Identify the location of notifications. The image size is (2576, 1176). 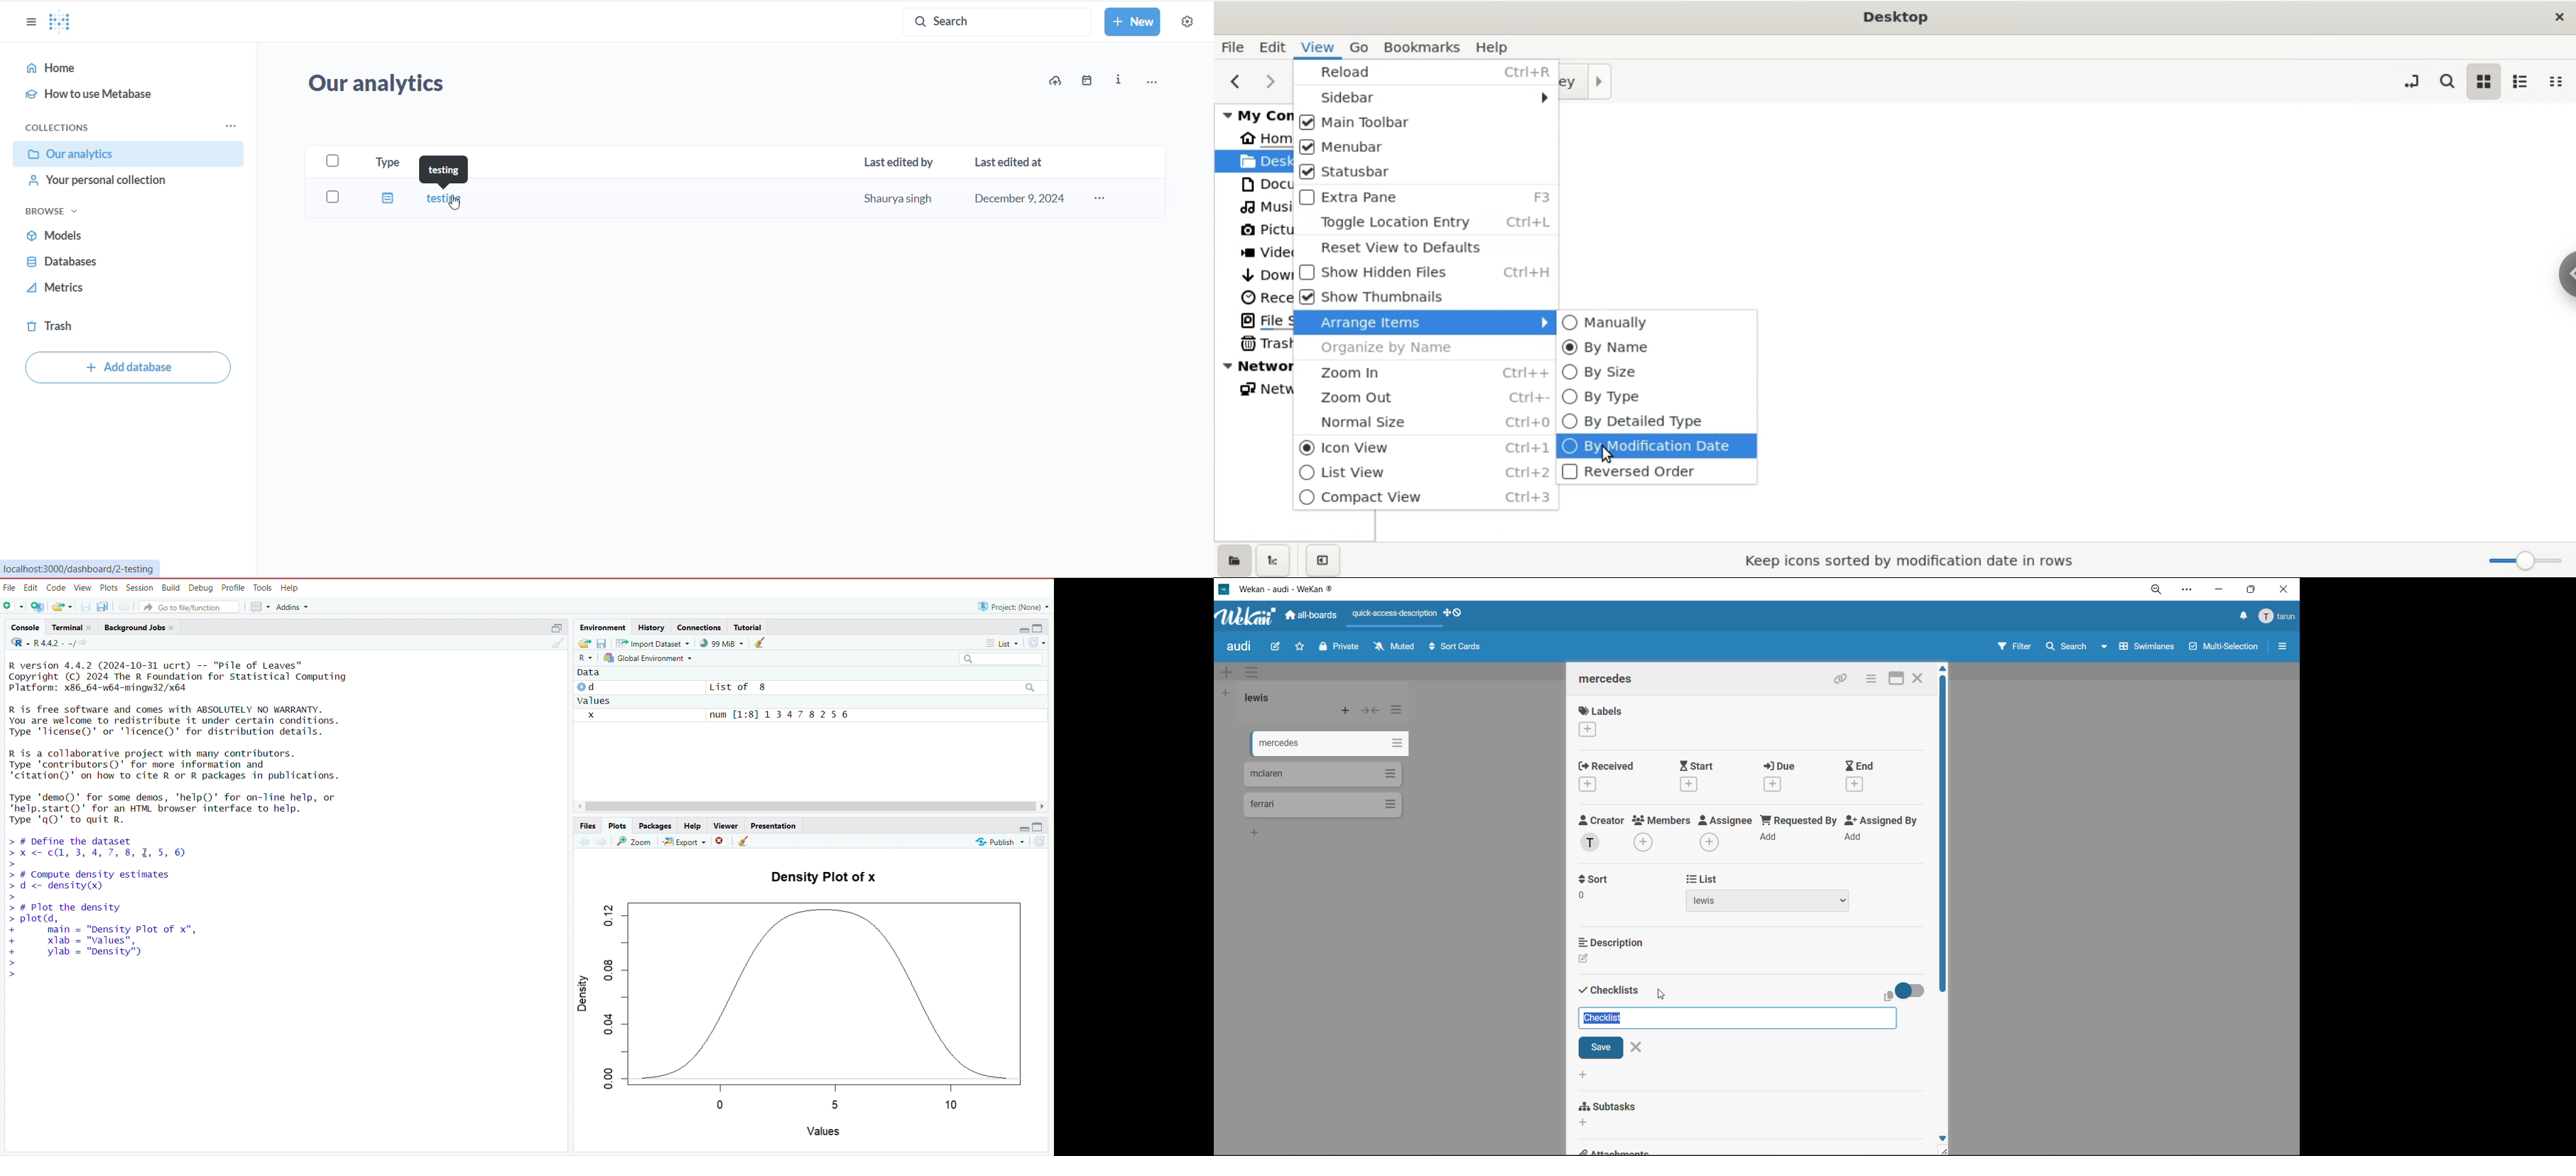
(2240, 616).